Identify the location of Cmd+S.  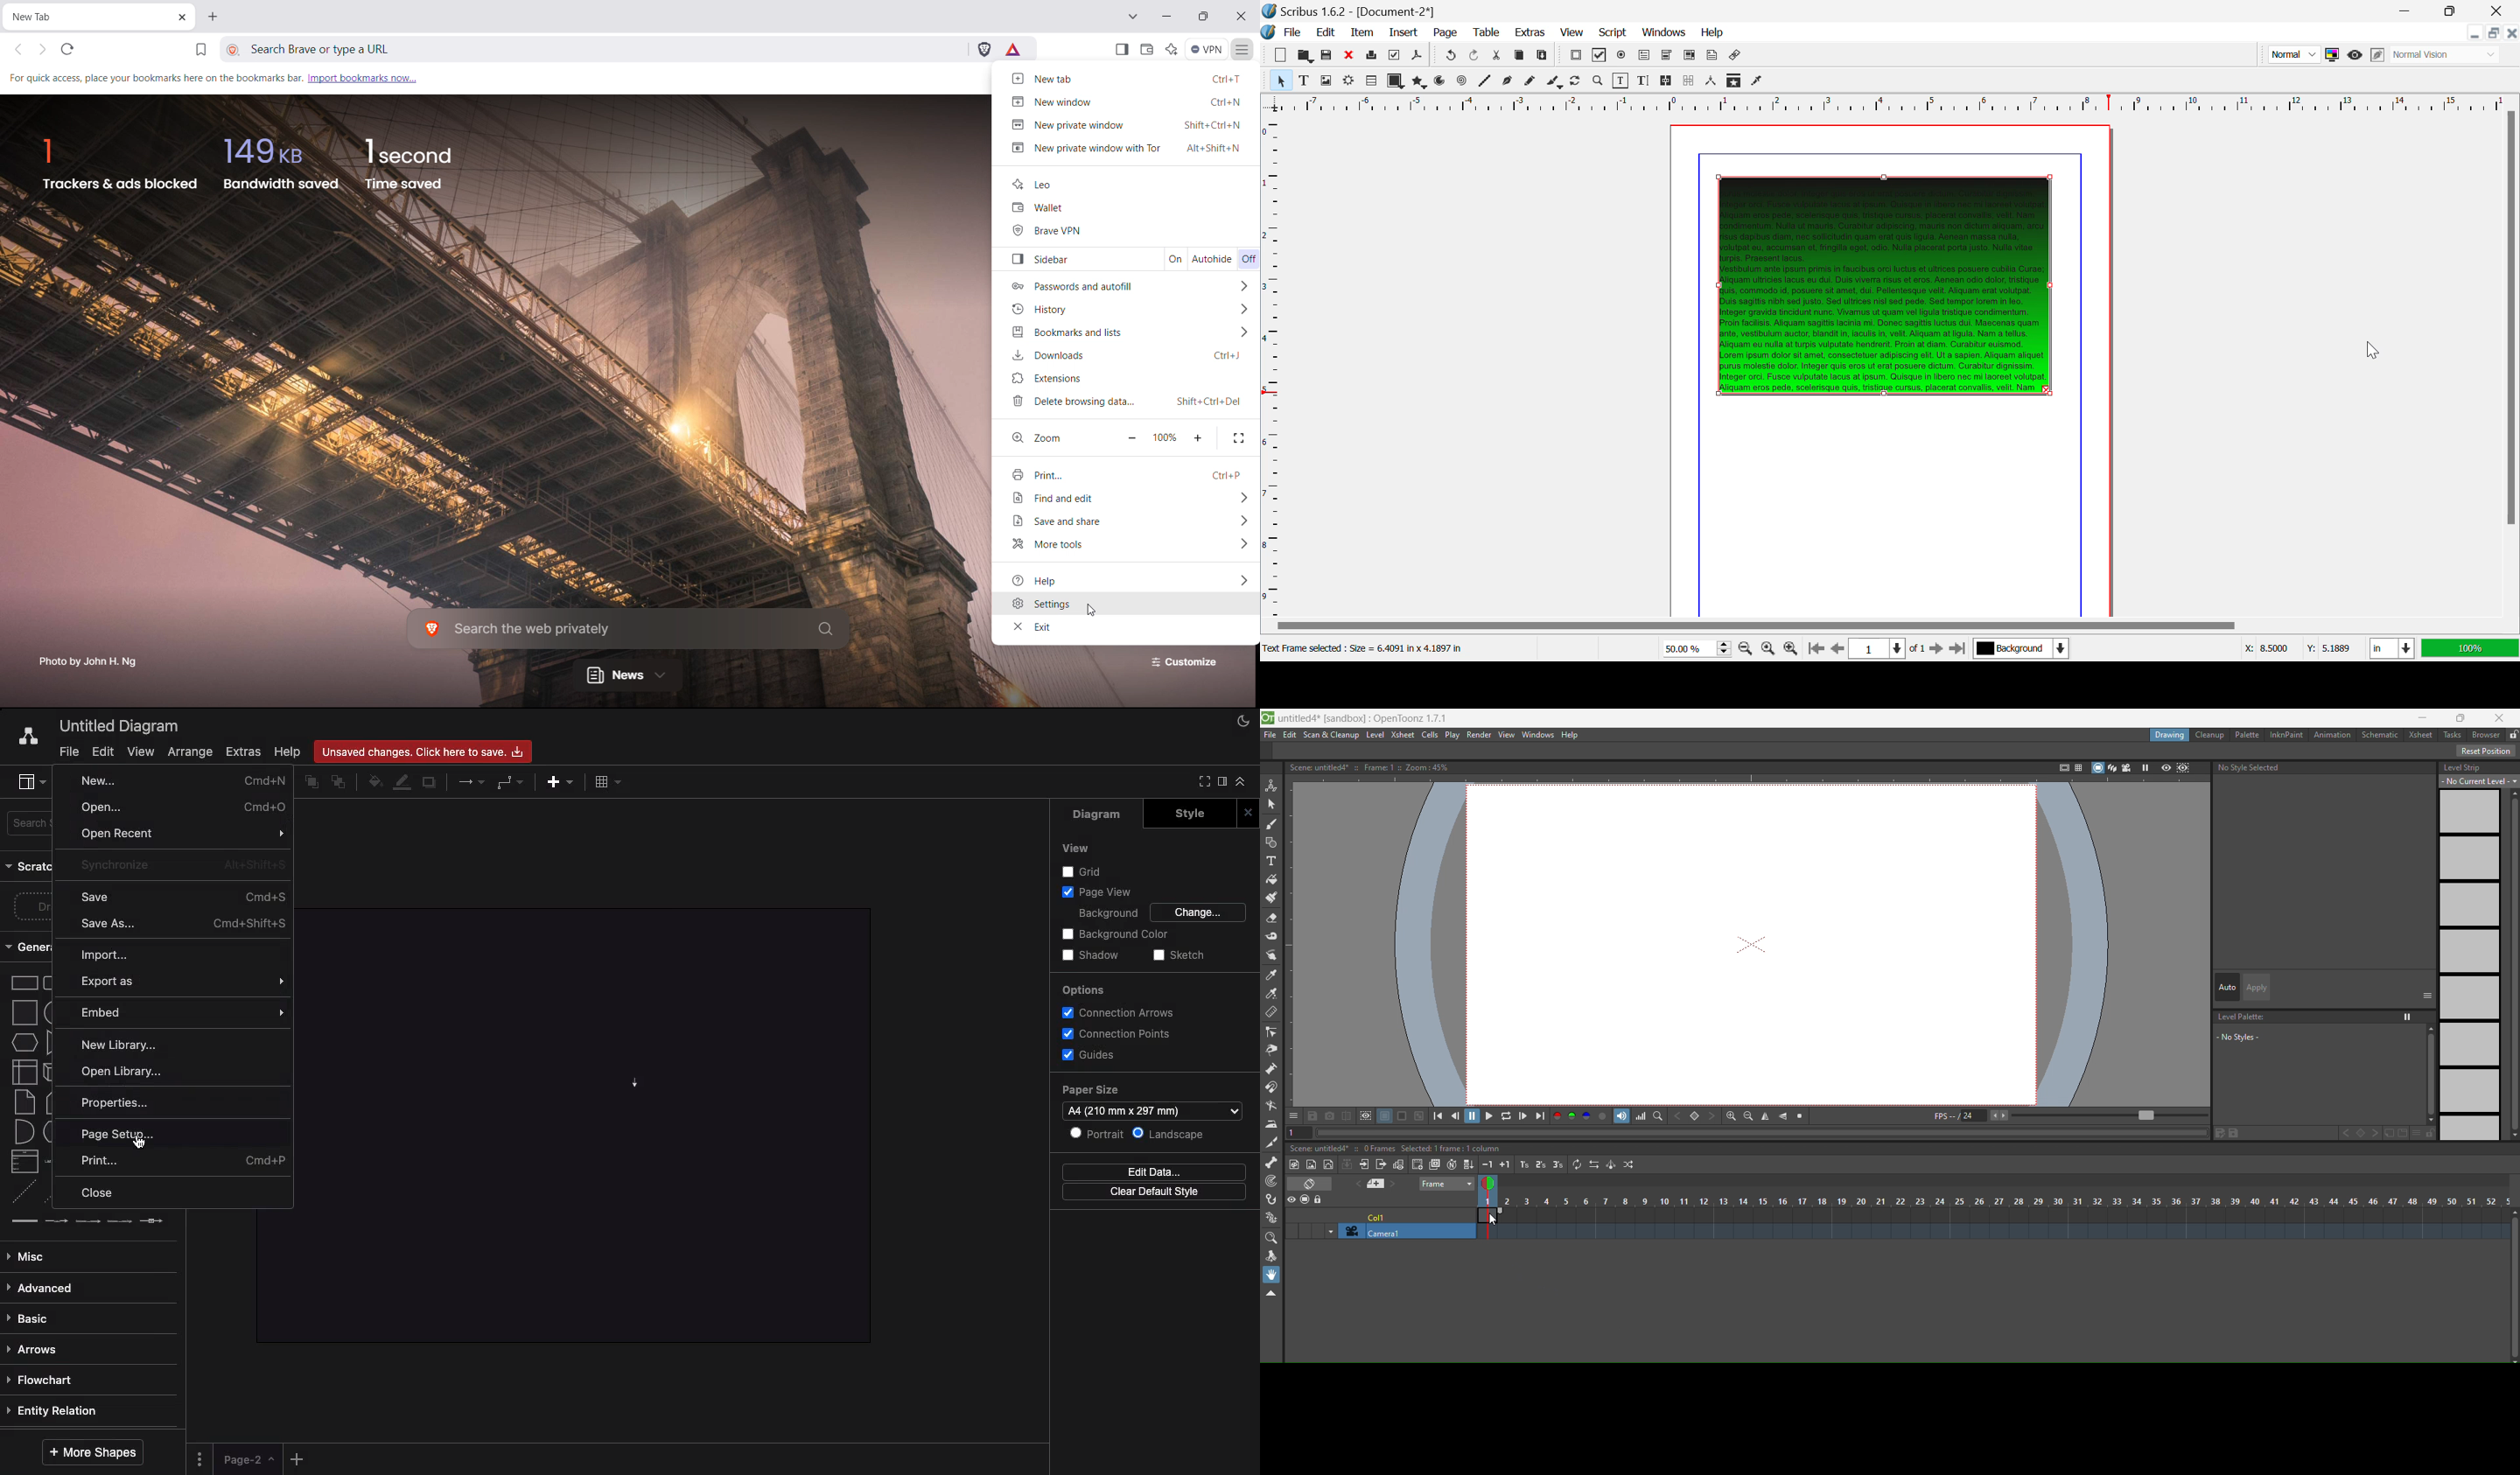
(263, 897).